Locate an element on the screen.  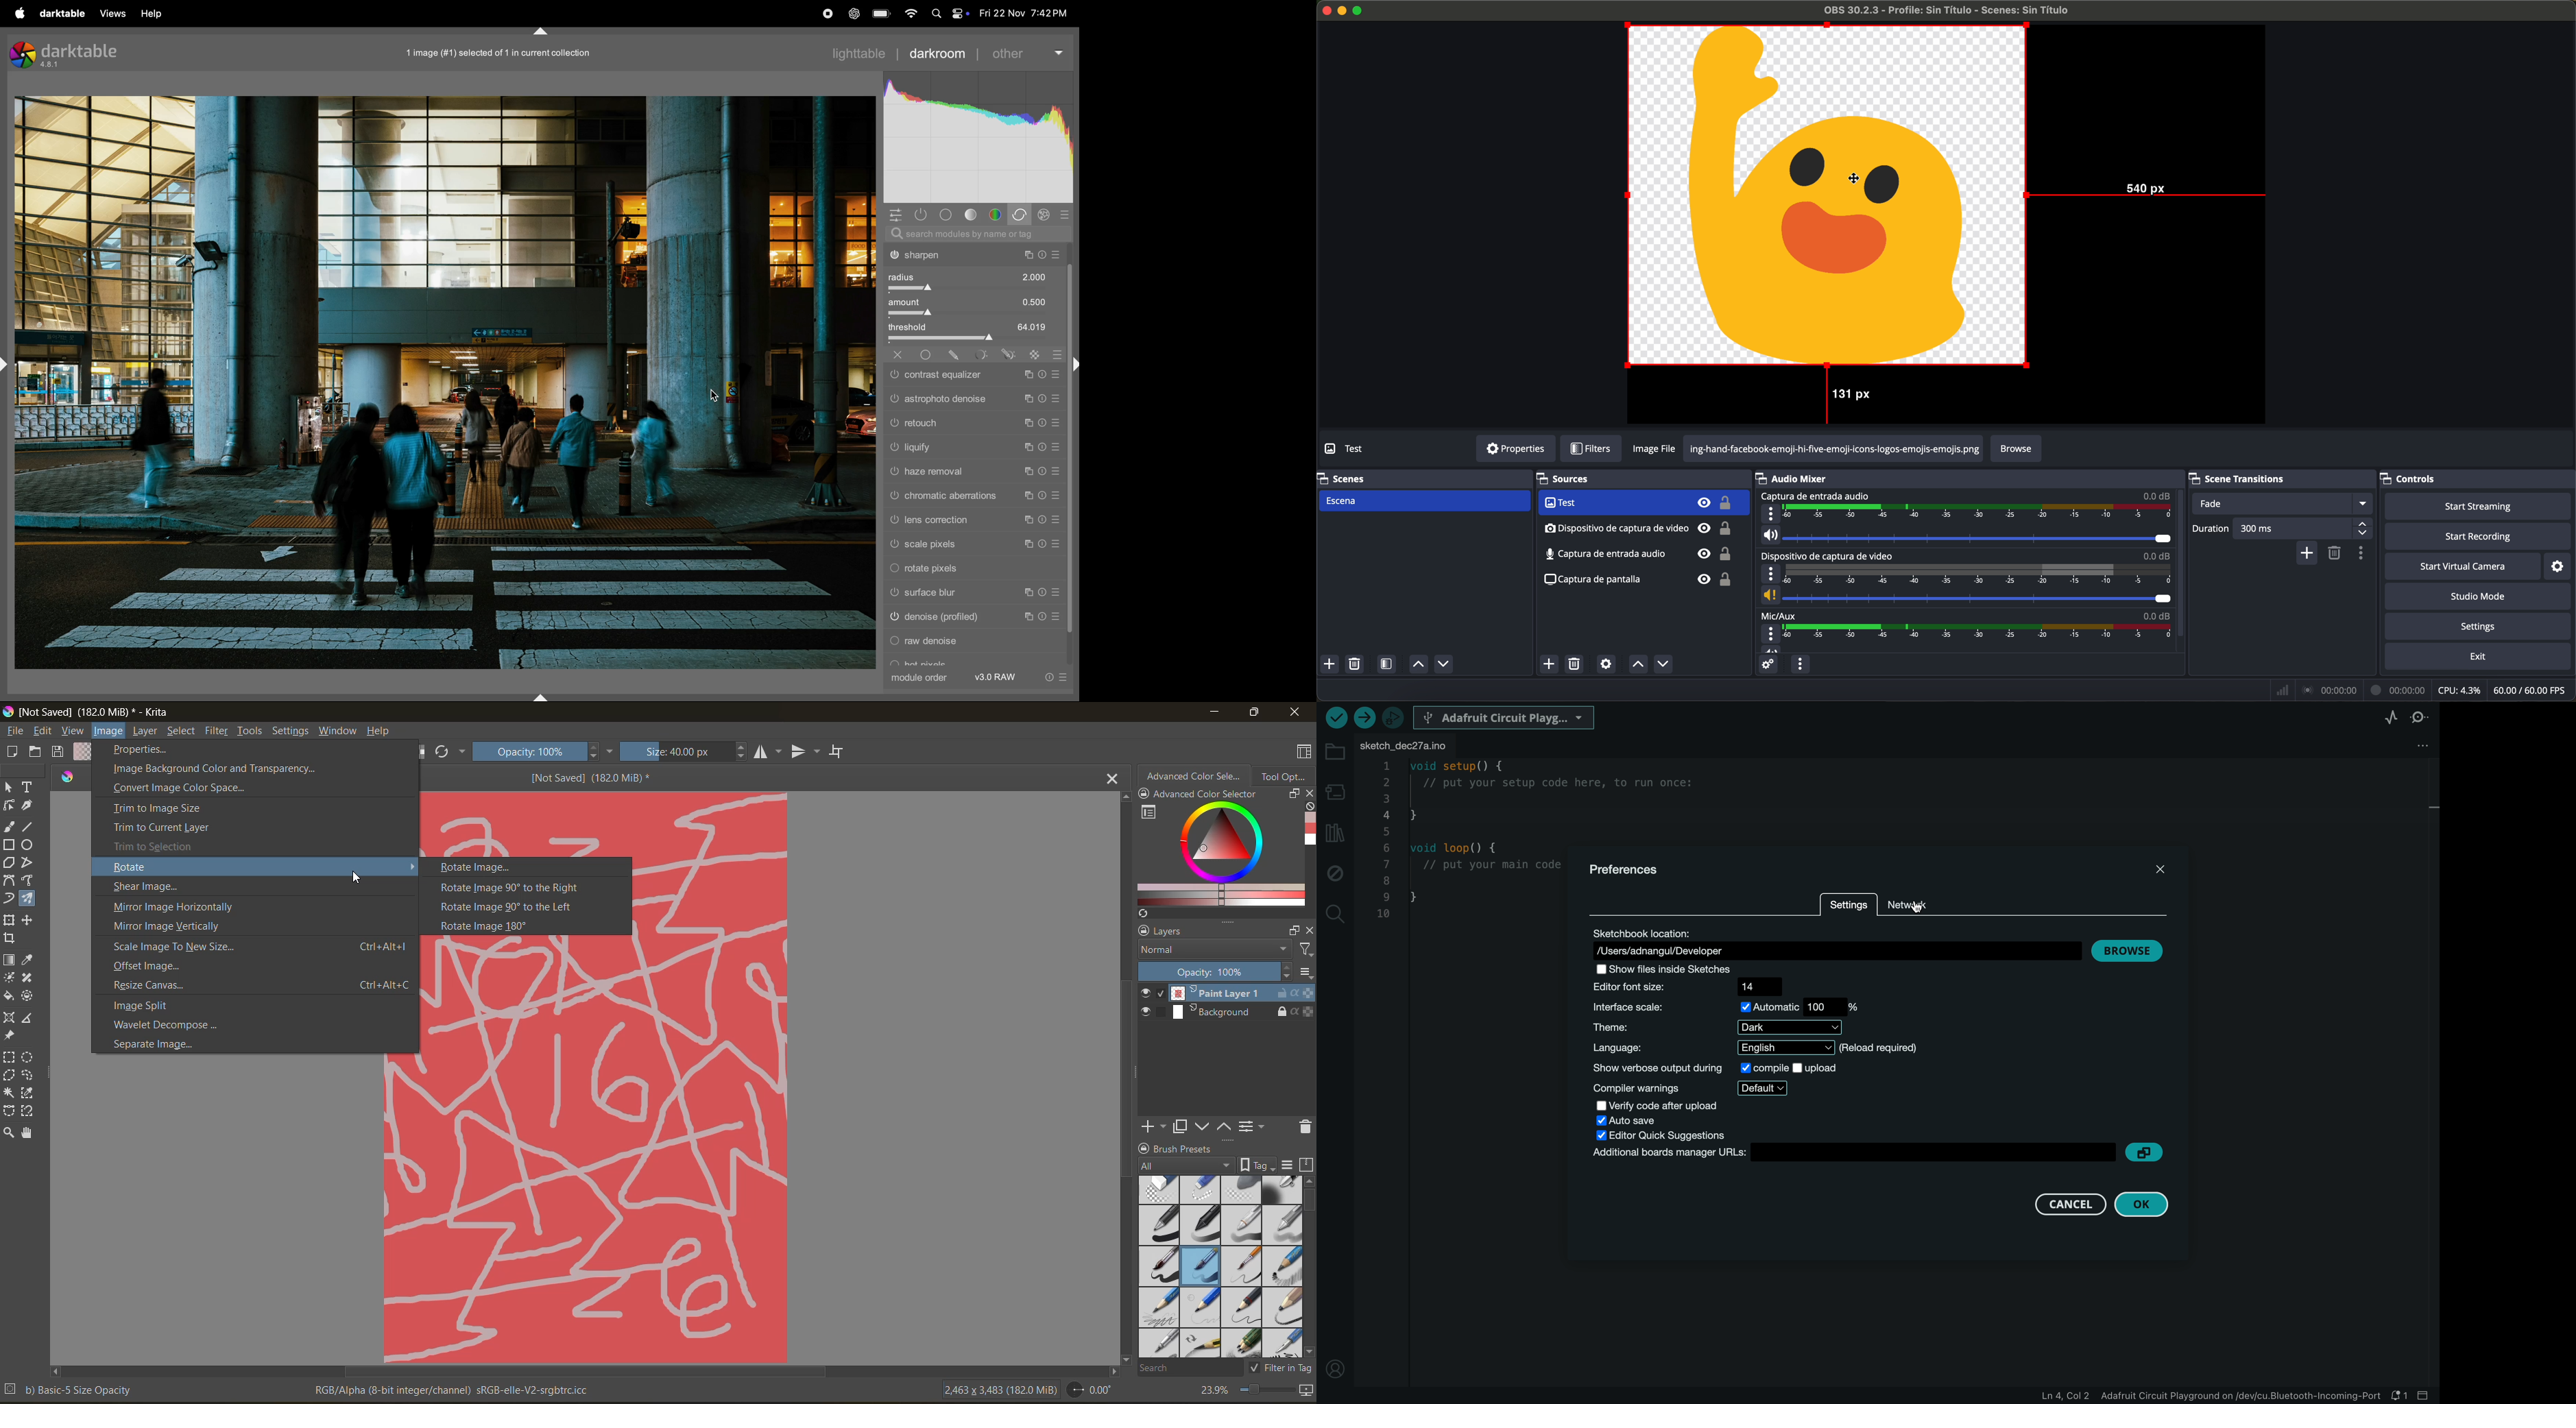
rotate image 180 is located at coordinates (494, 926).